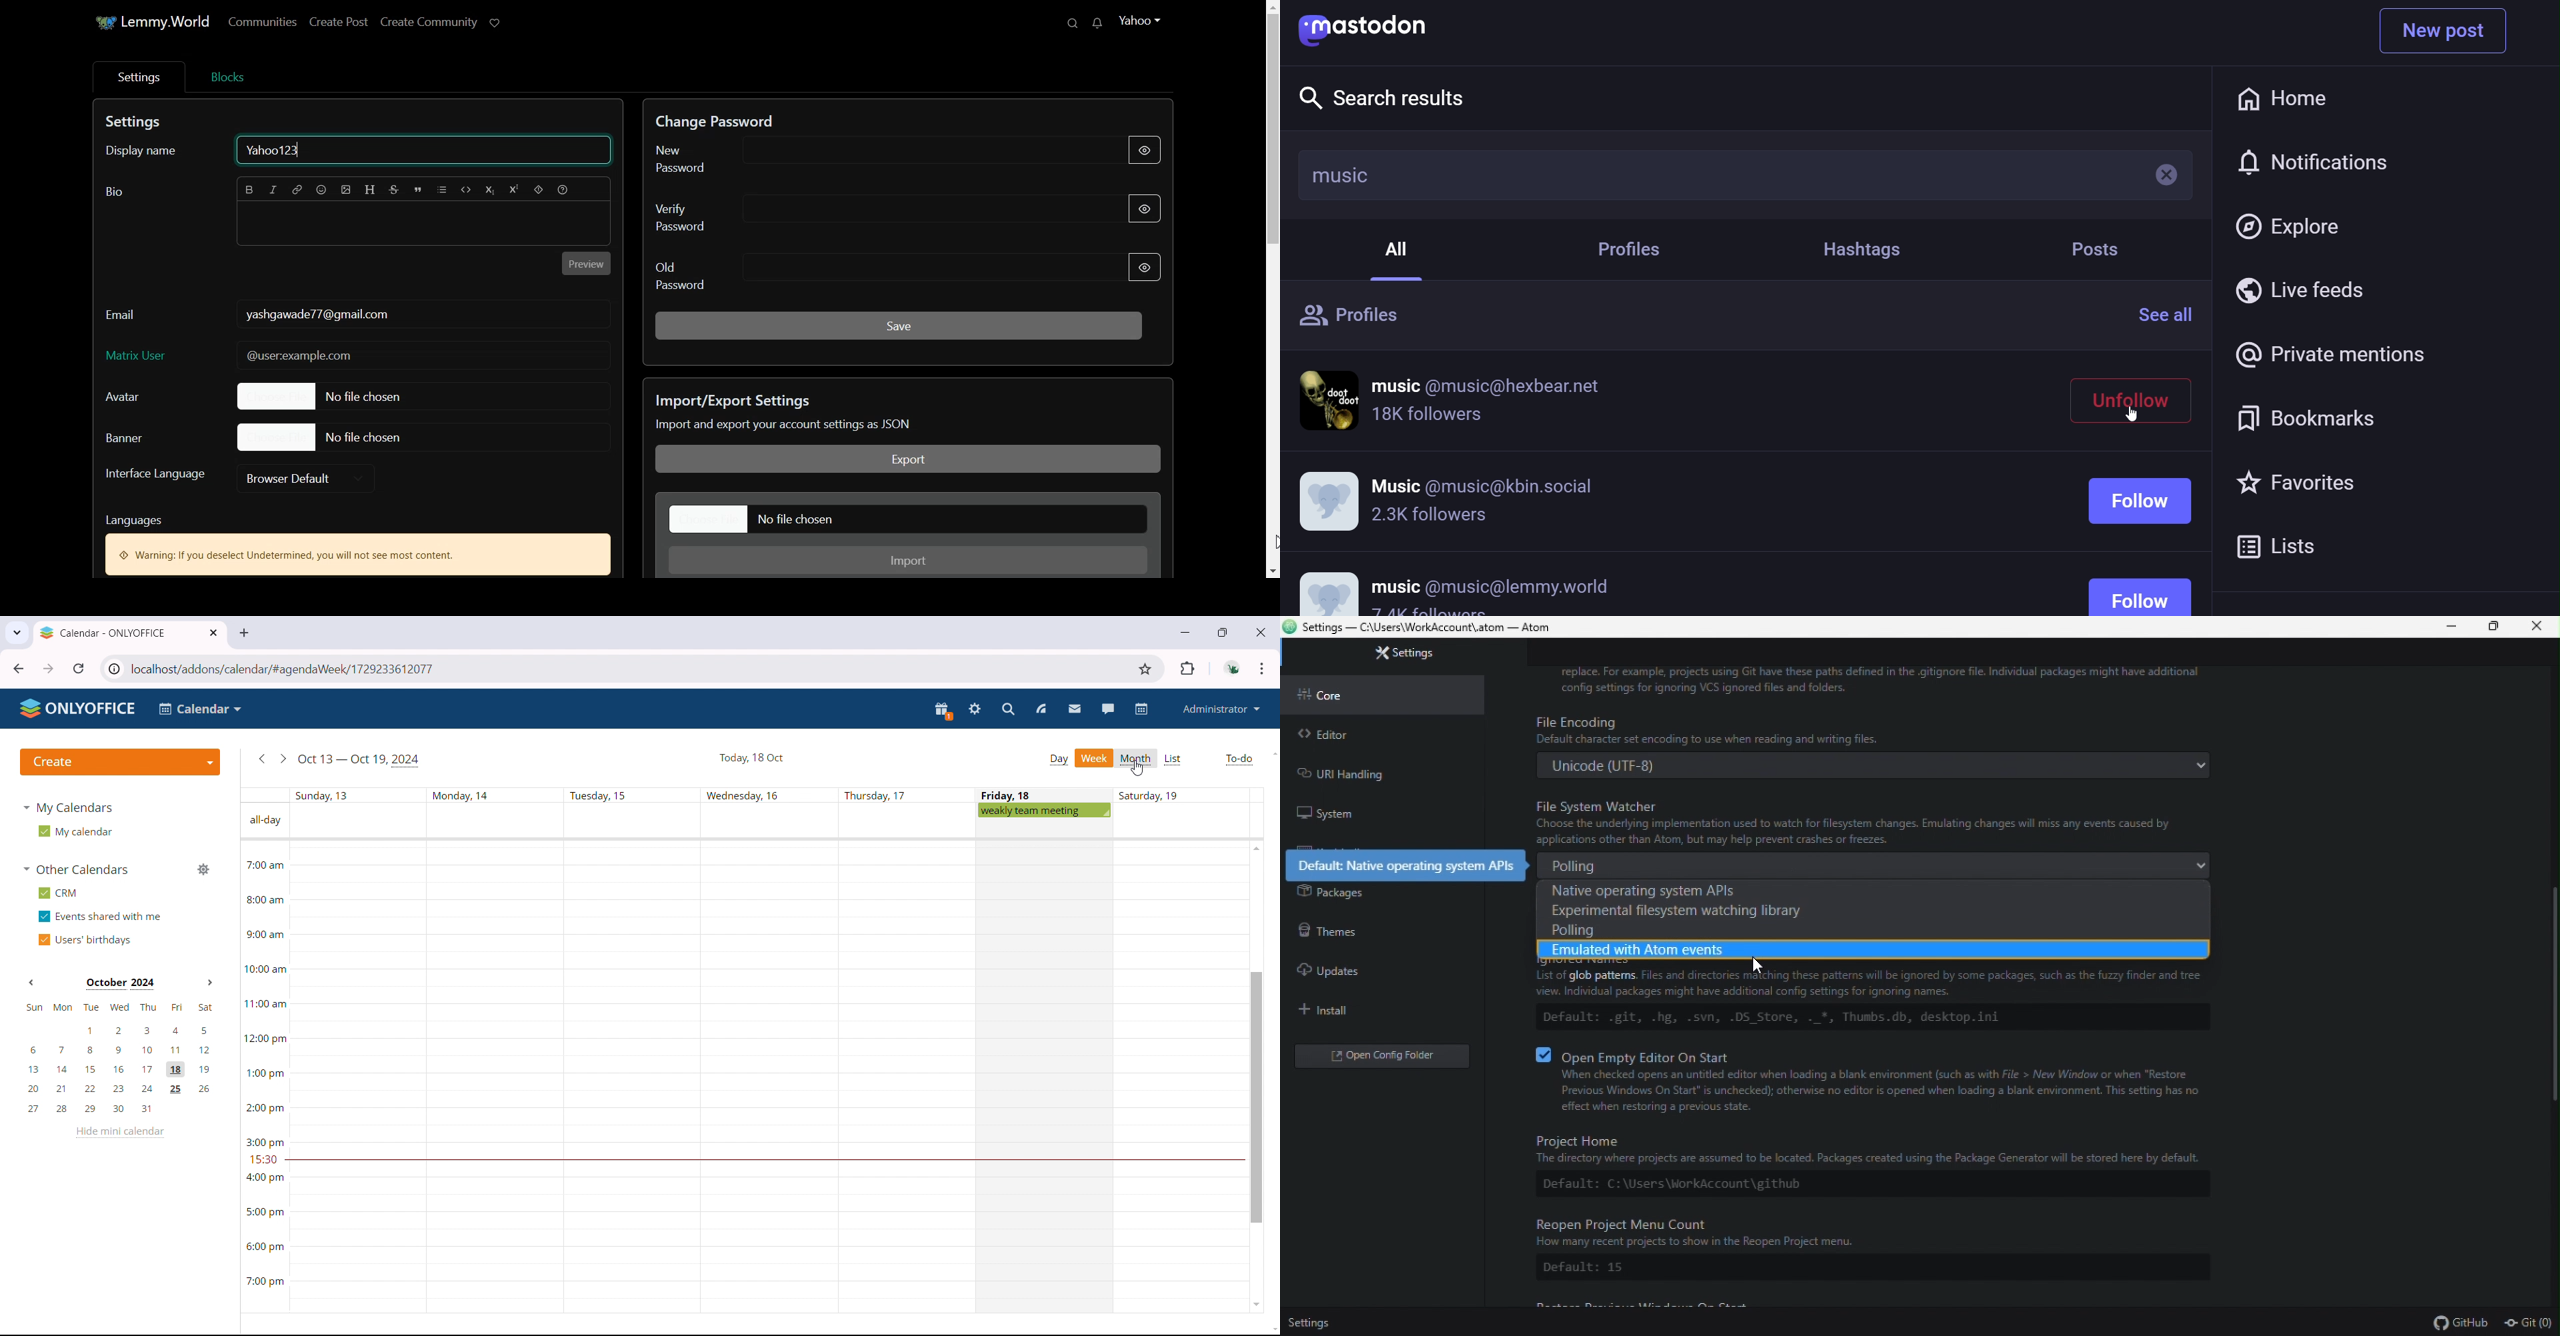  What do you see at coordinates (1354, 318) in the screenshot?
I see `profiles` at bounding box center [1354, 318].